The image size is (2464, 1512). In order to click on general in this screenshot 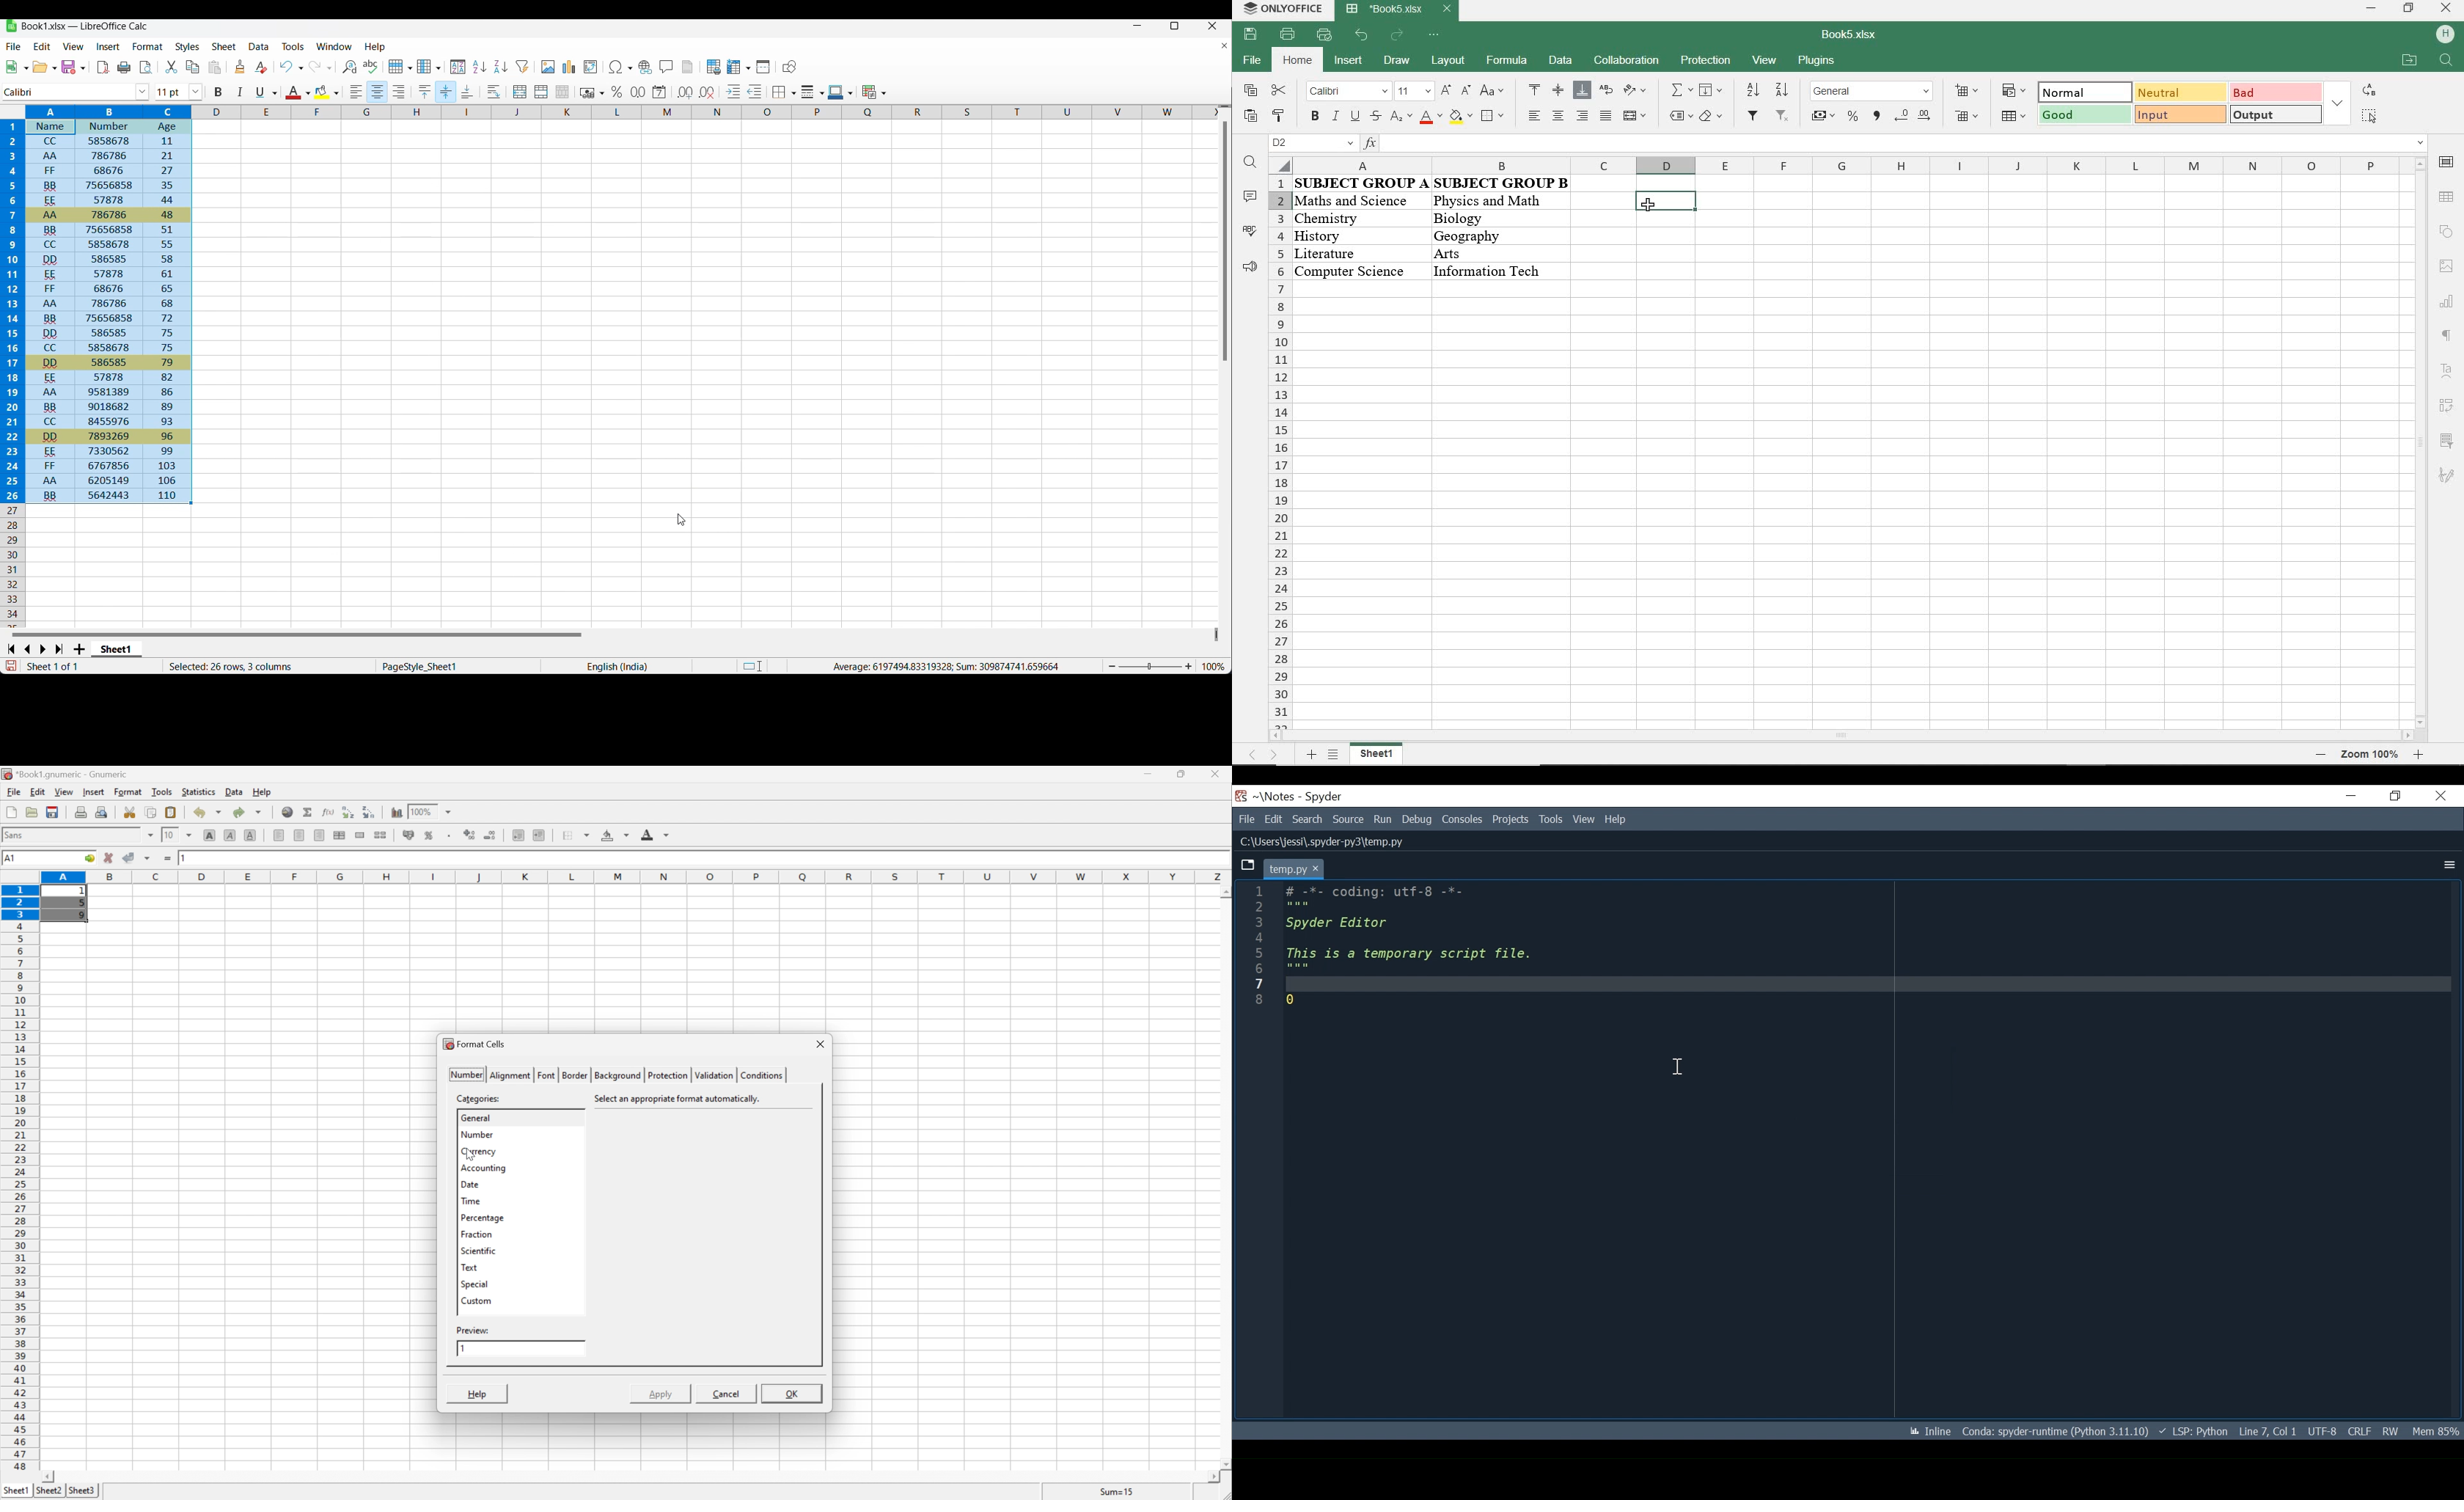, I will do `click(476, 1117)`.